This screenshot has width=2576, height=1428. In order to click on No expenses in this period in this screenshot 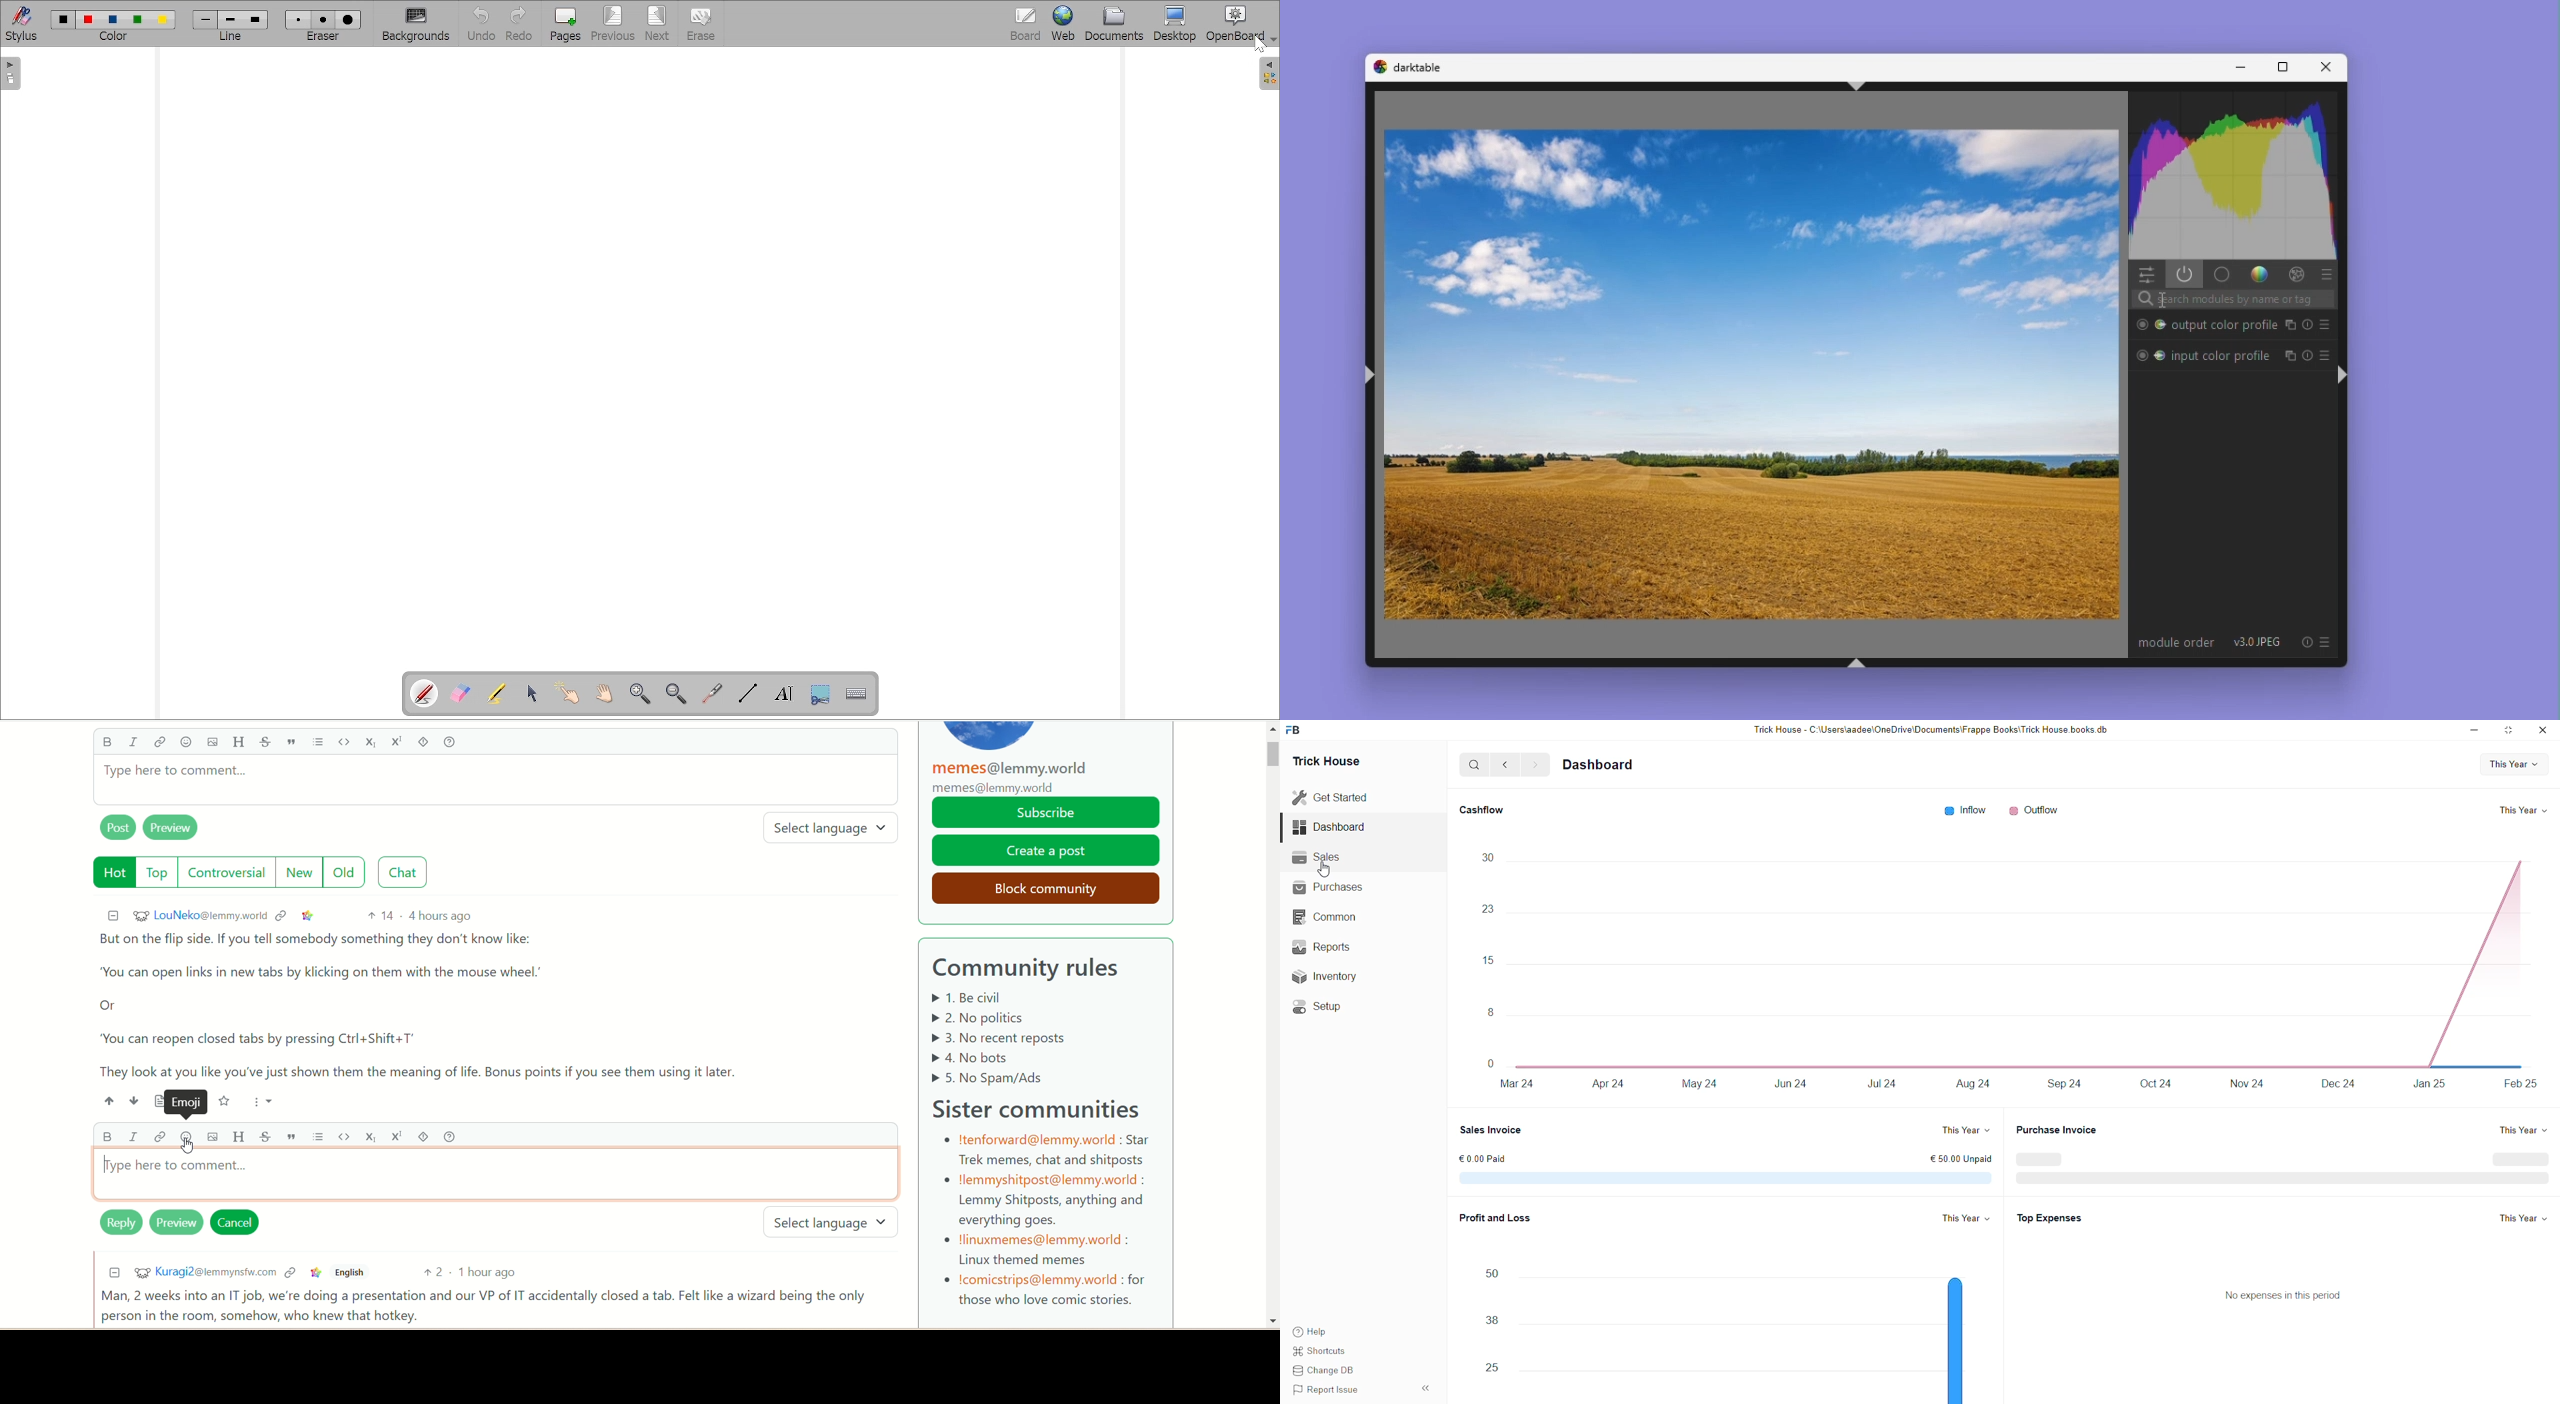, I will do `click(2286, 1296)`.